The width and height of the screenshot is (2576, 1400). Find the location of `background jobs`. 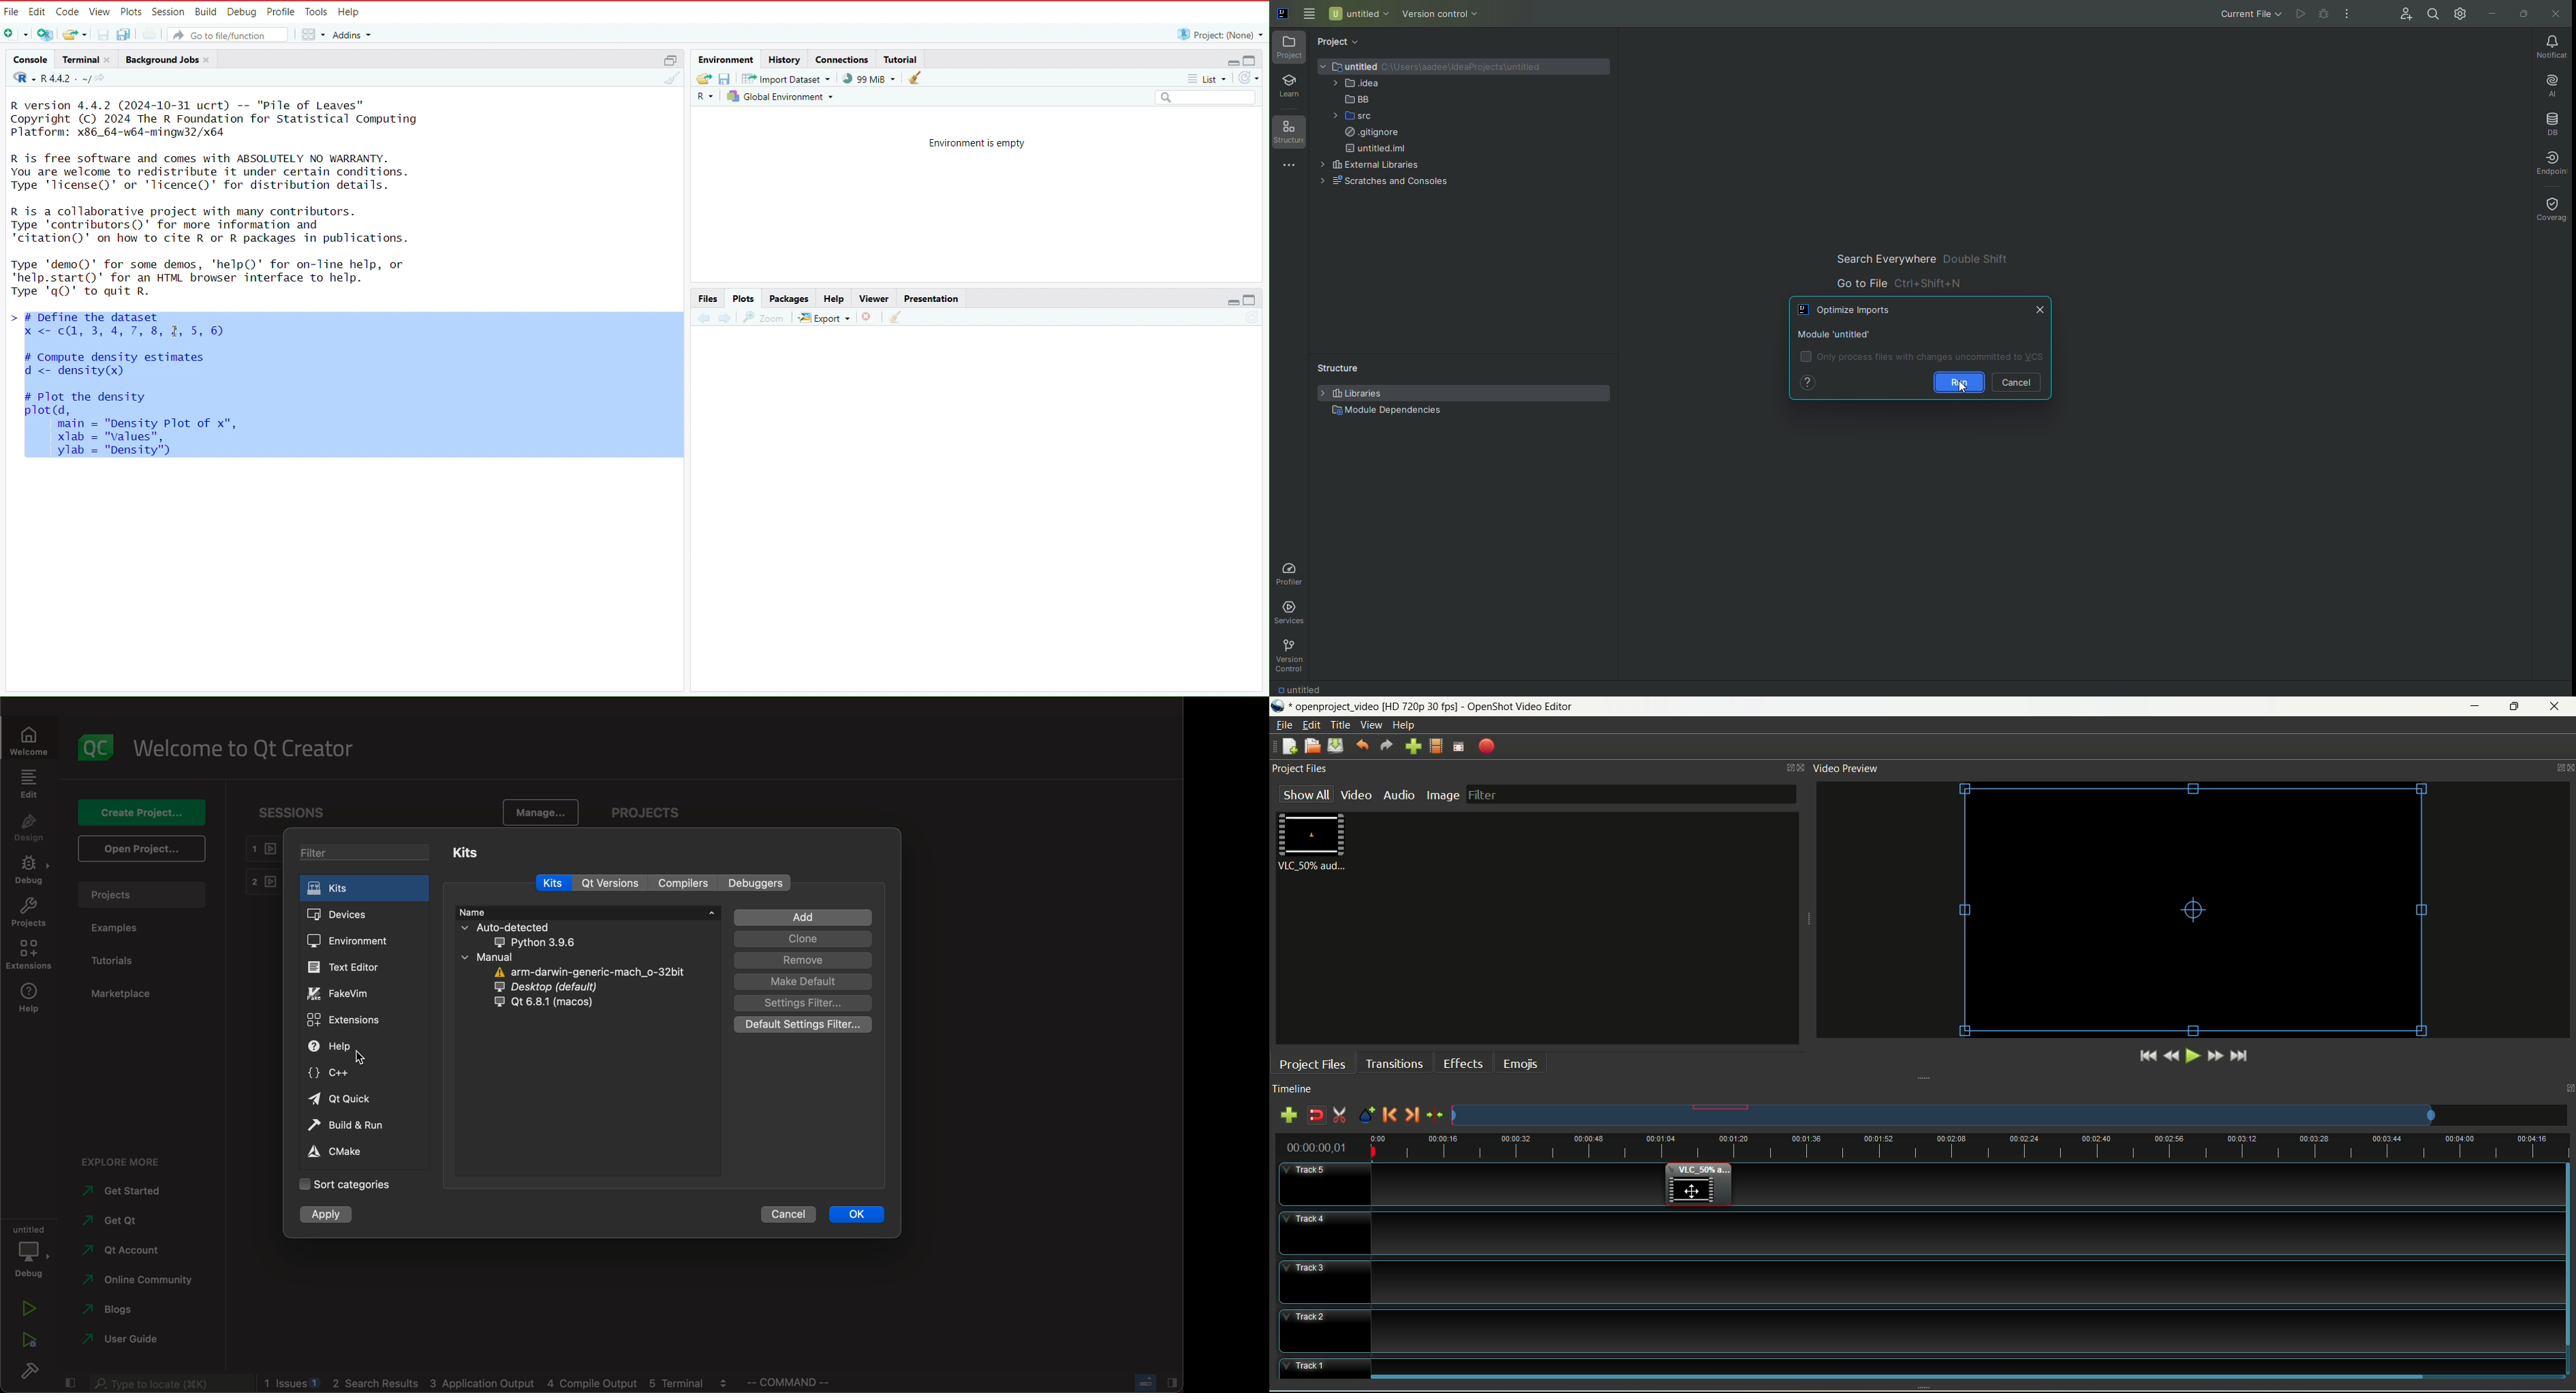

background jobs is located at coordinates (161, 58).